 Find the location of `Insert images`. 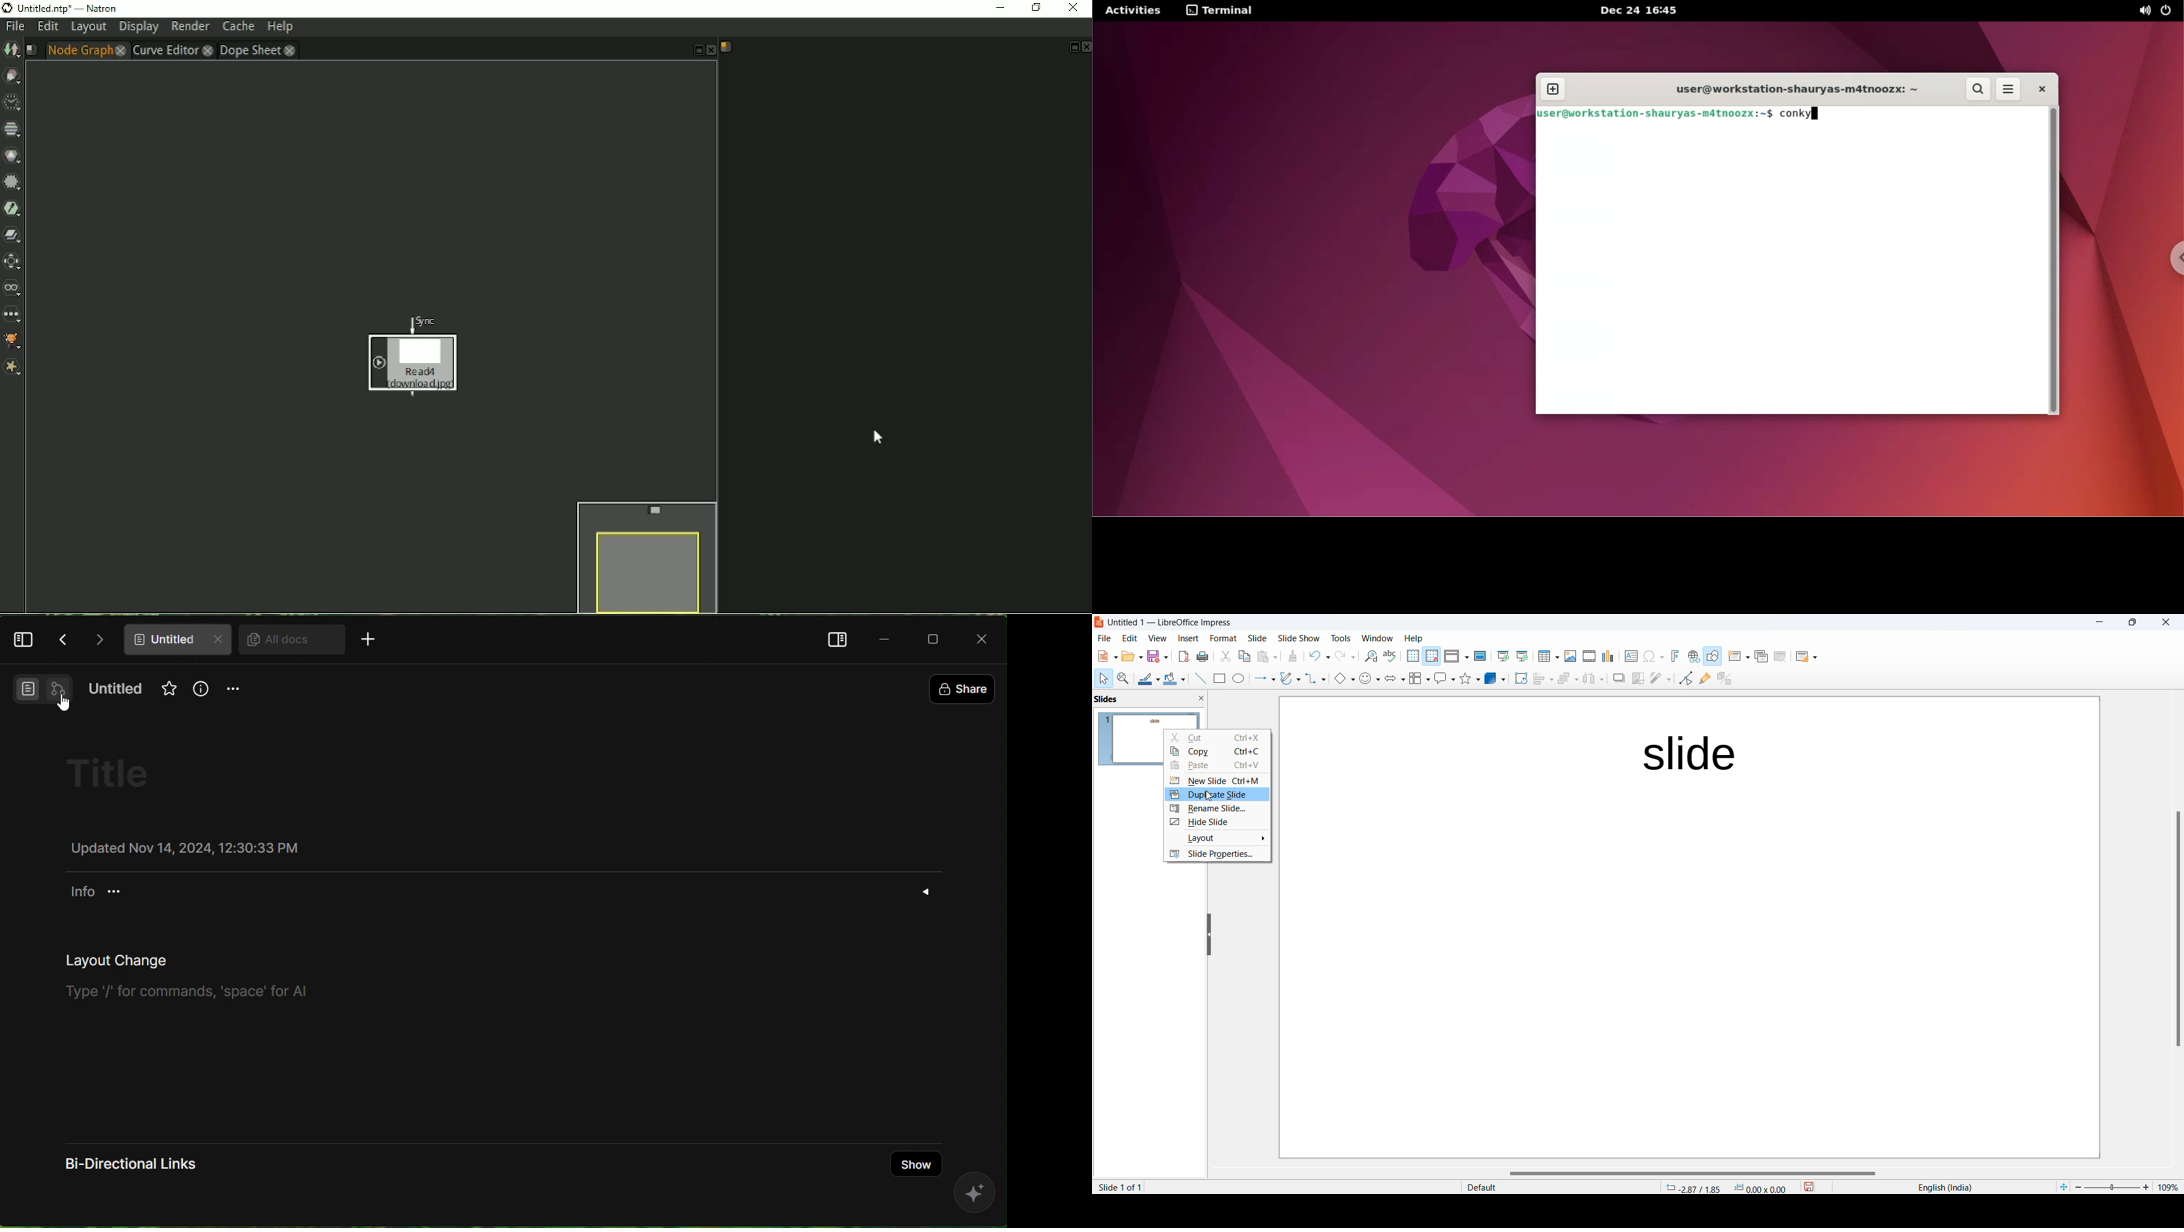

Insert images is located at coordinates (1569, 655).